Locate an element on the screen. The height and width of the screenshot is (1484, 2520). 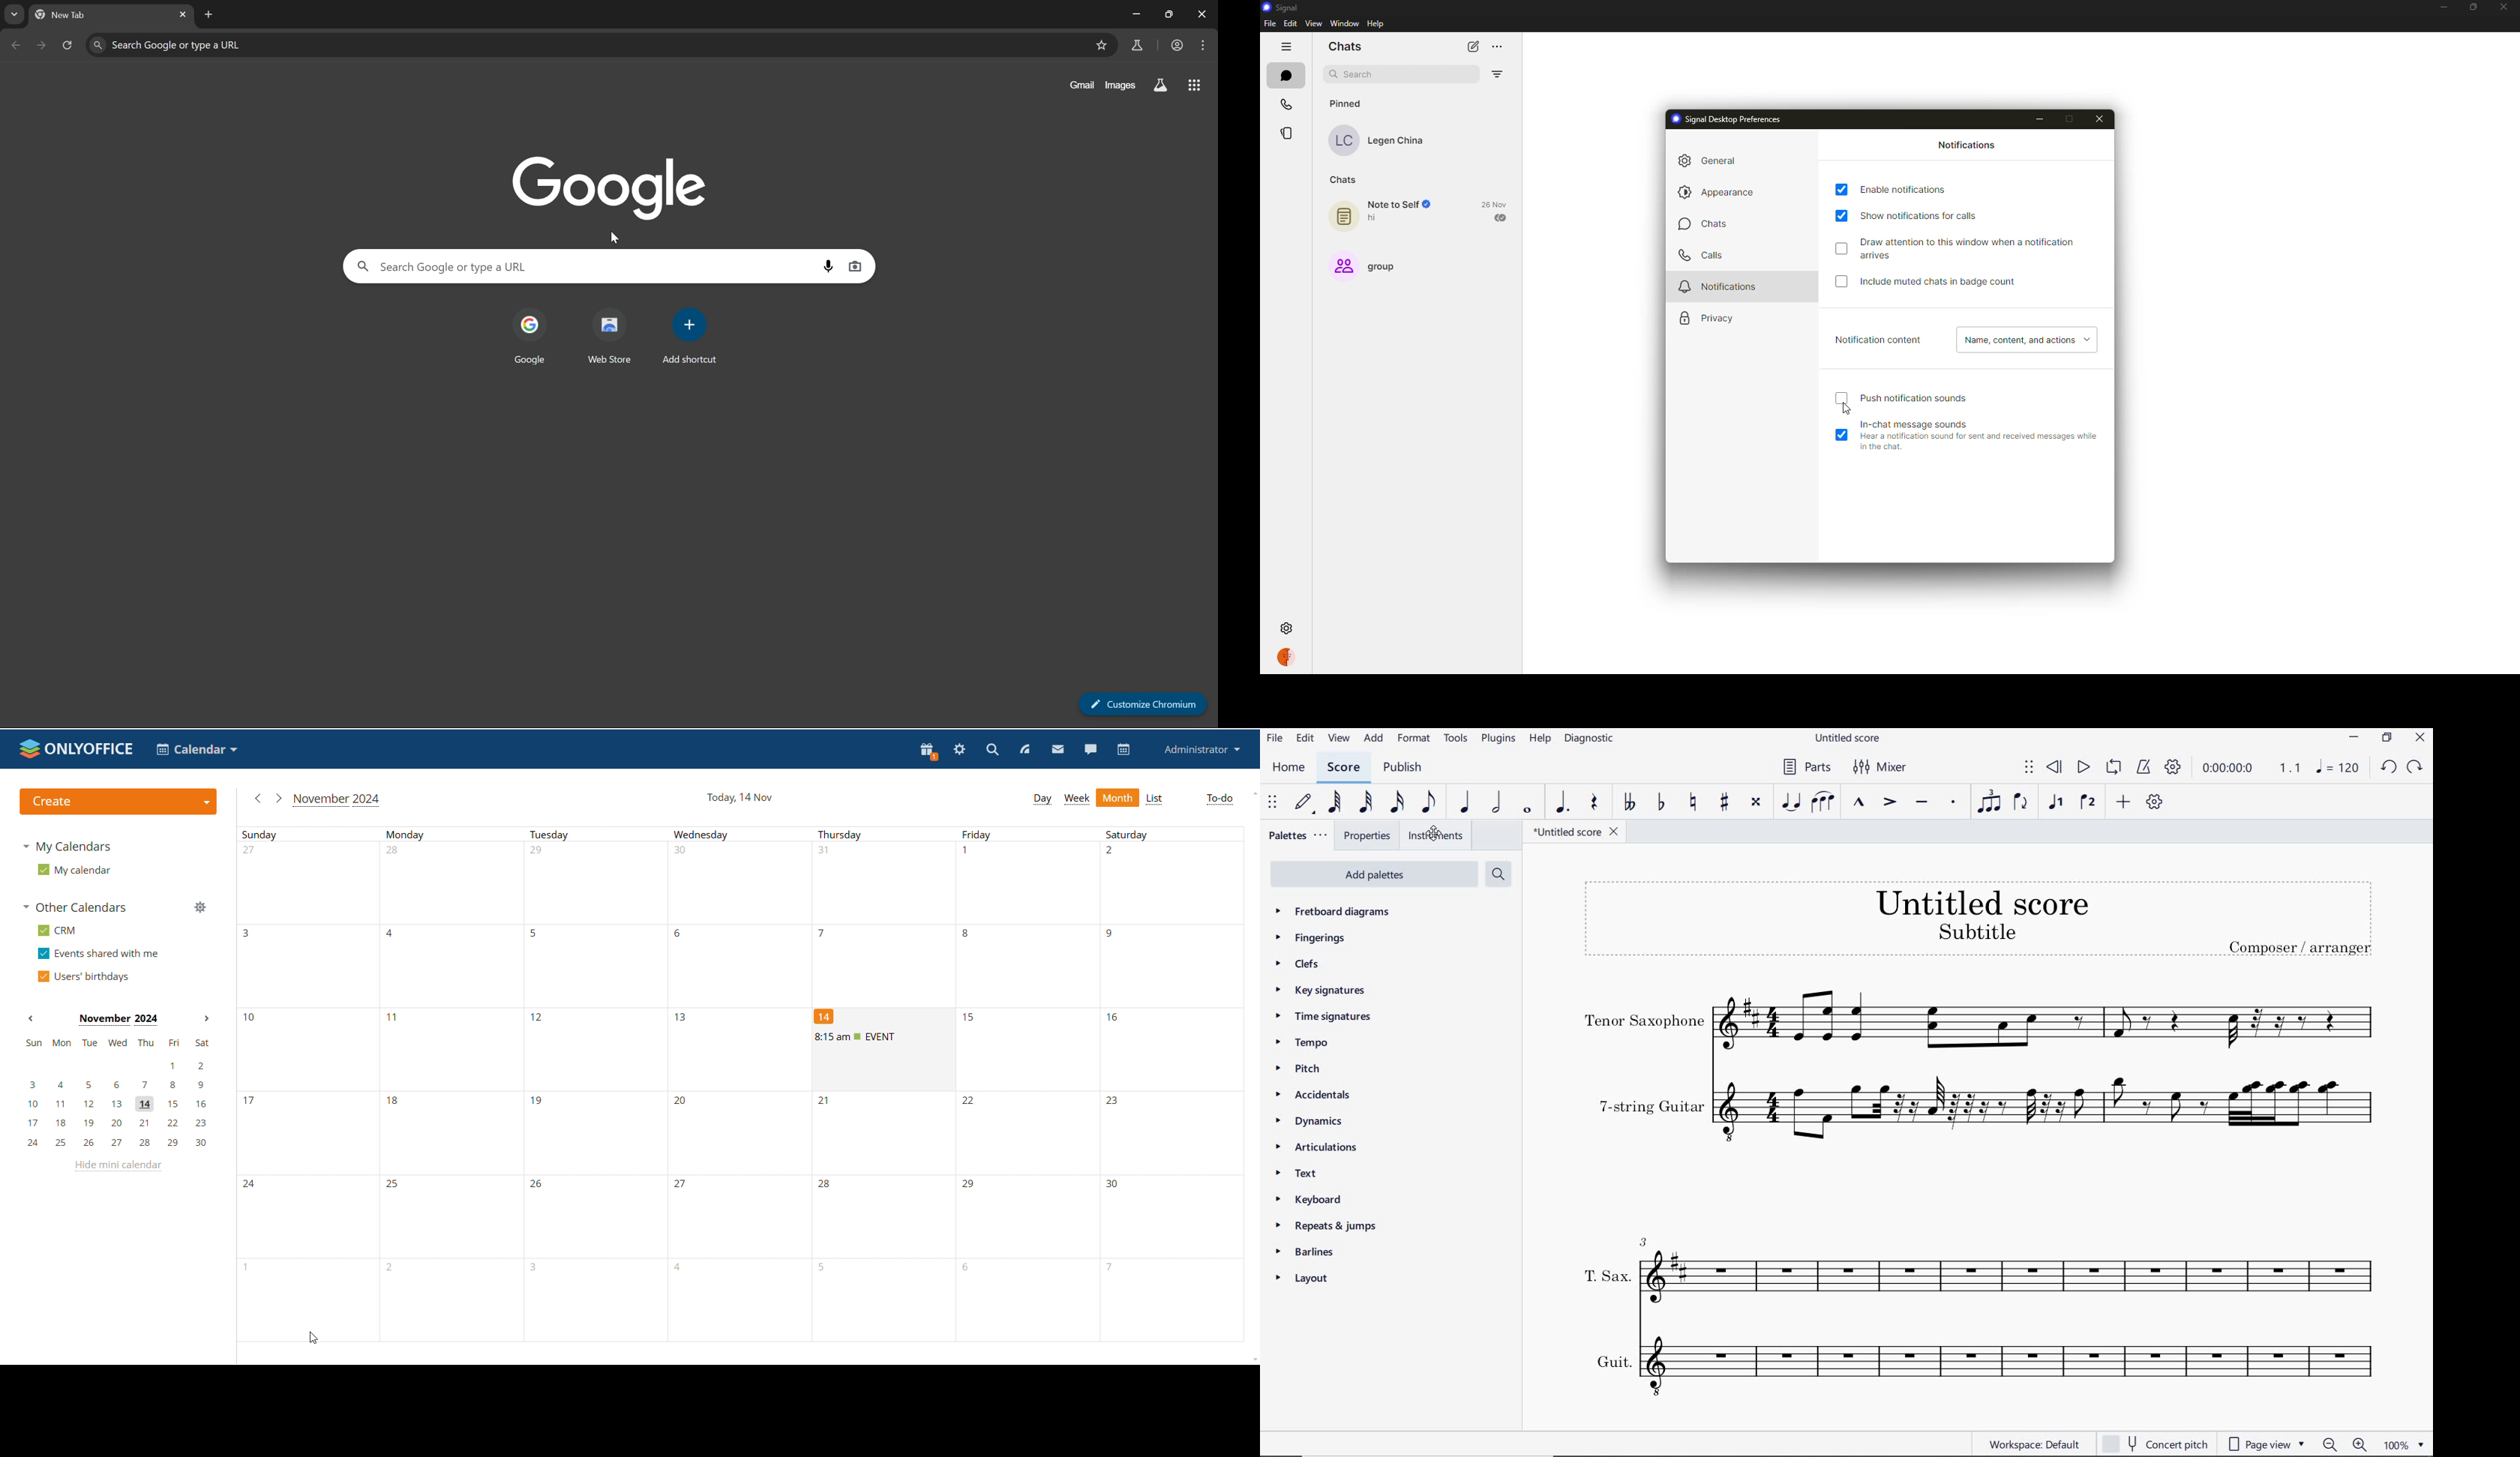
PALETTES is located at coordinates (1296, 834).